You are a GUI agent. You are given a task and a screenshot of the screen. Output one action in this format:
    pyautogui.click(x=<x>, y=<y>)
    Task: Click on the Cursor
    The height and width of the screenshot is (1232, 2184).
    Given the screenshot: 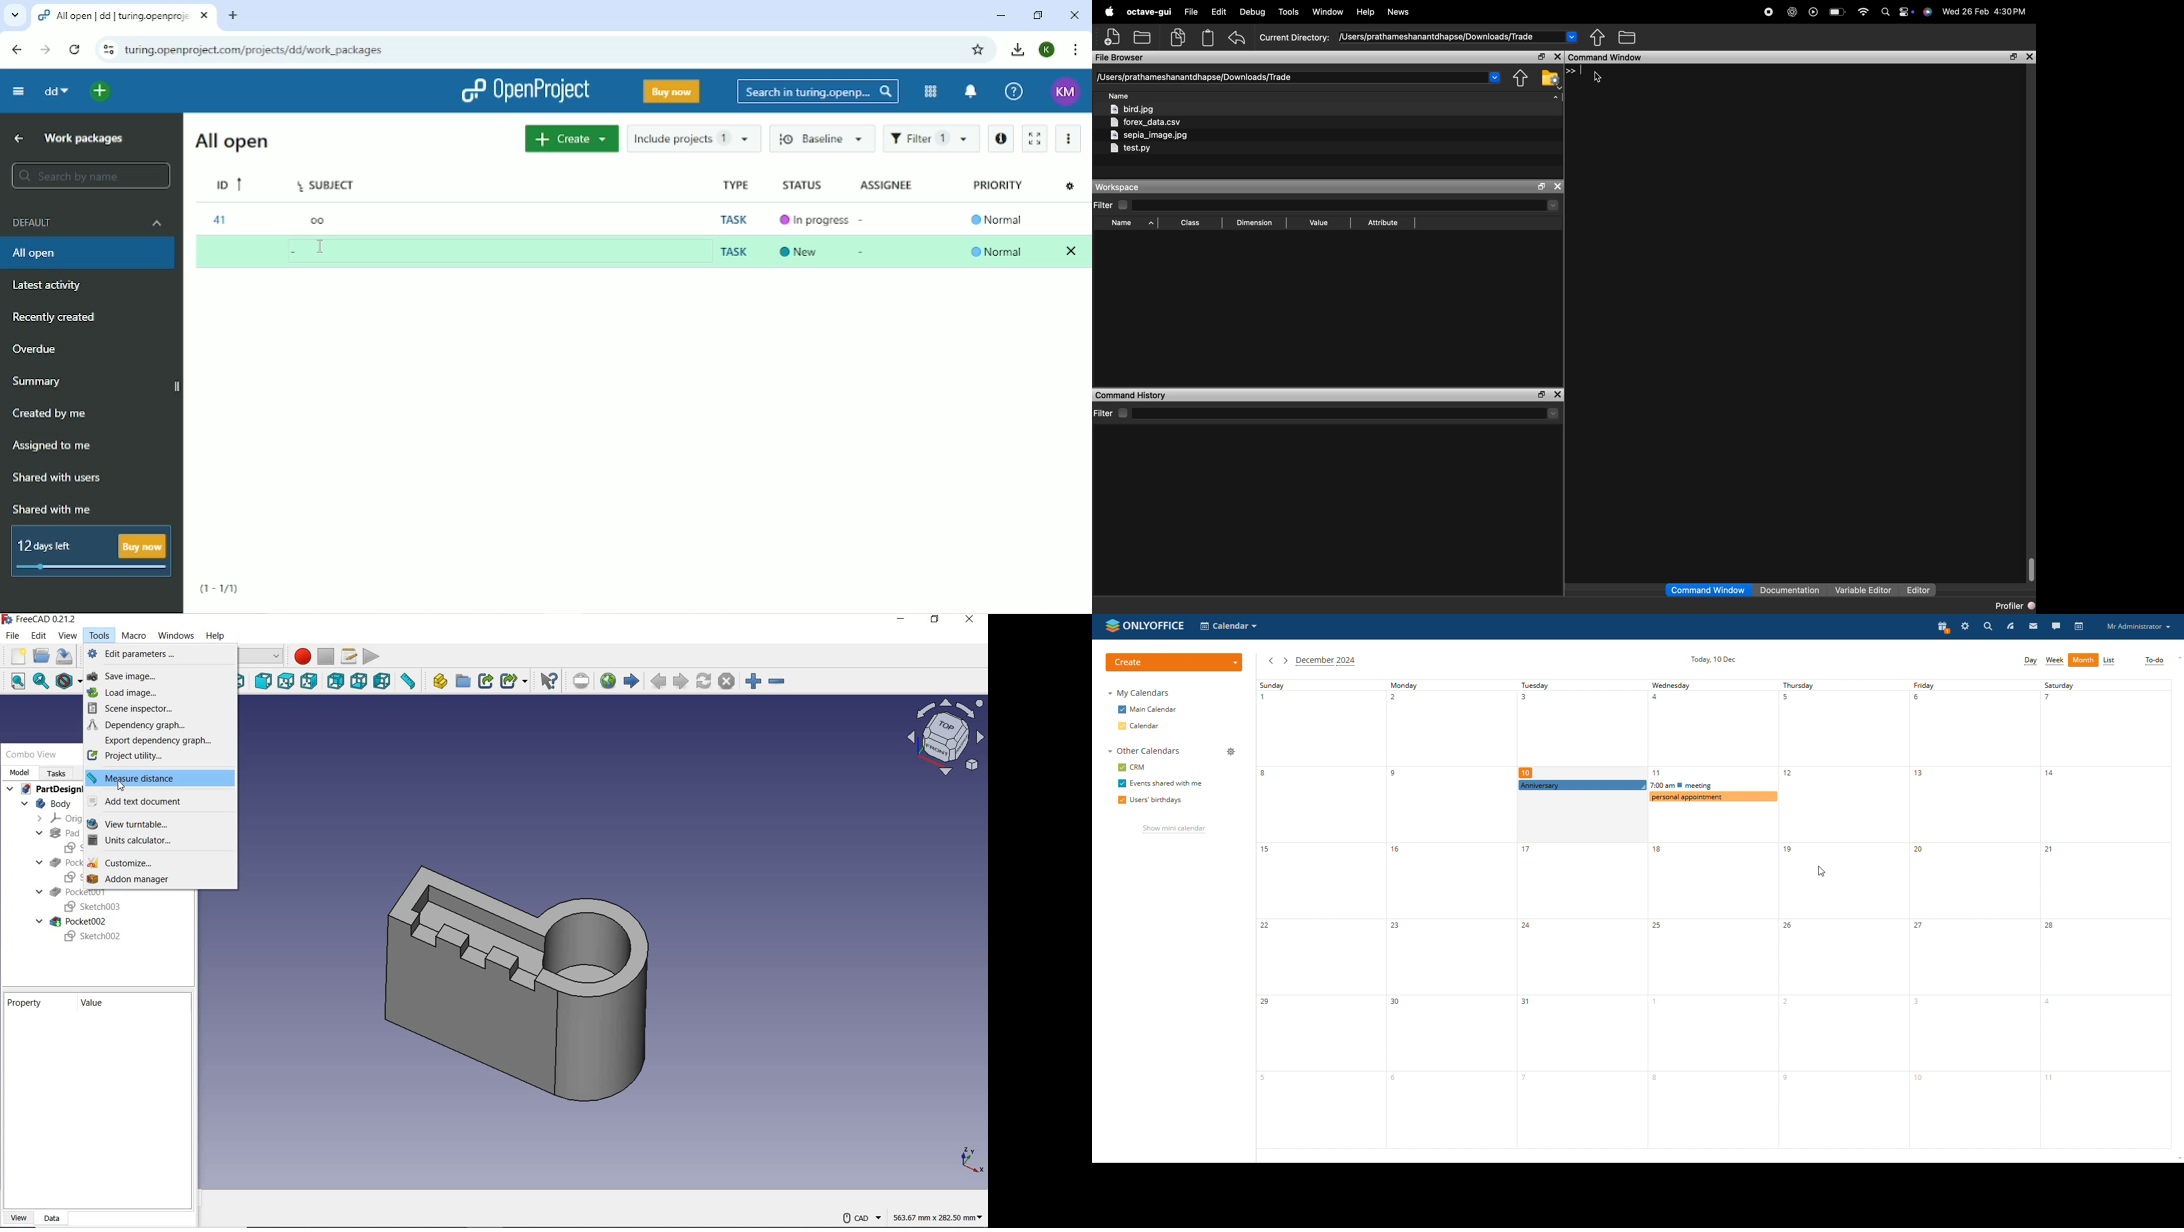 What is the action you would take?
    pyautogui.click(x=122, y=786)
    